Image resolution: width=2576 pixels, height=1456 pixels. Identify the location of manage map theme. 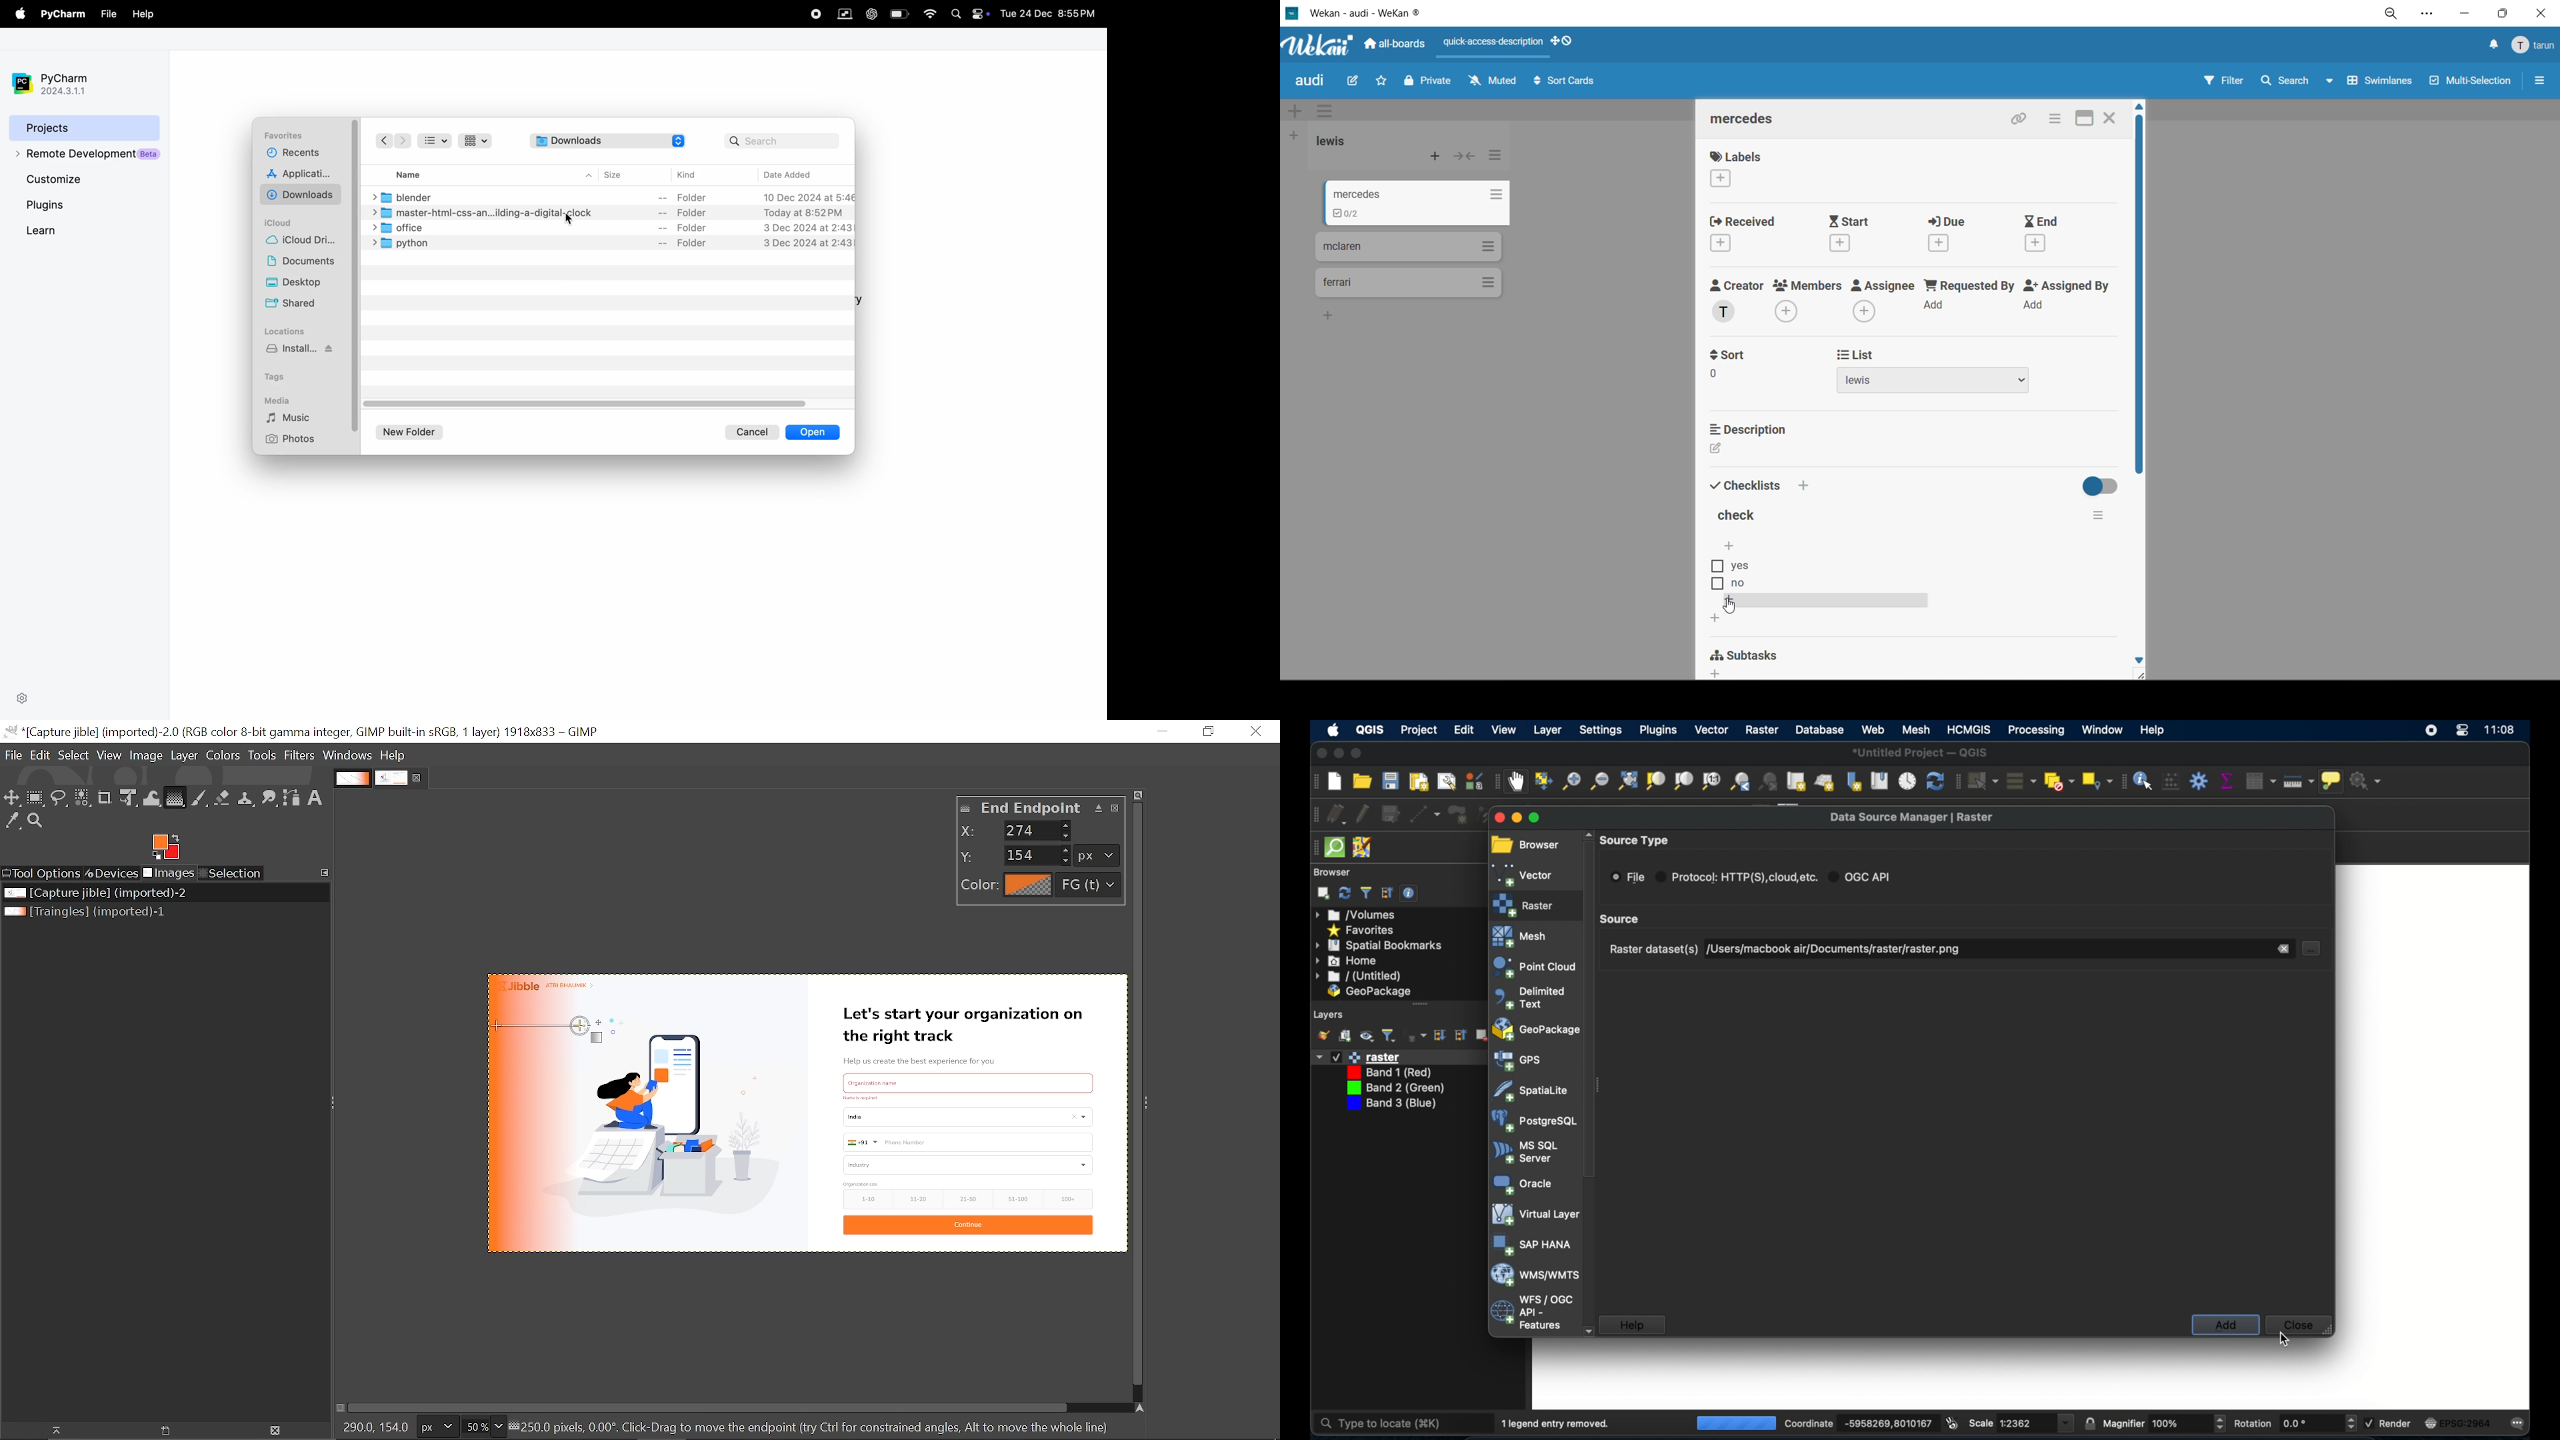
(1367, 1037).